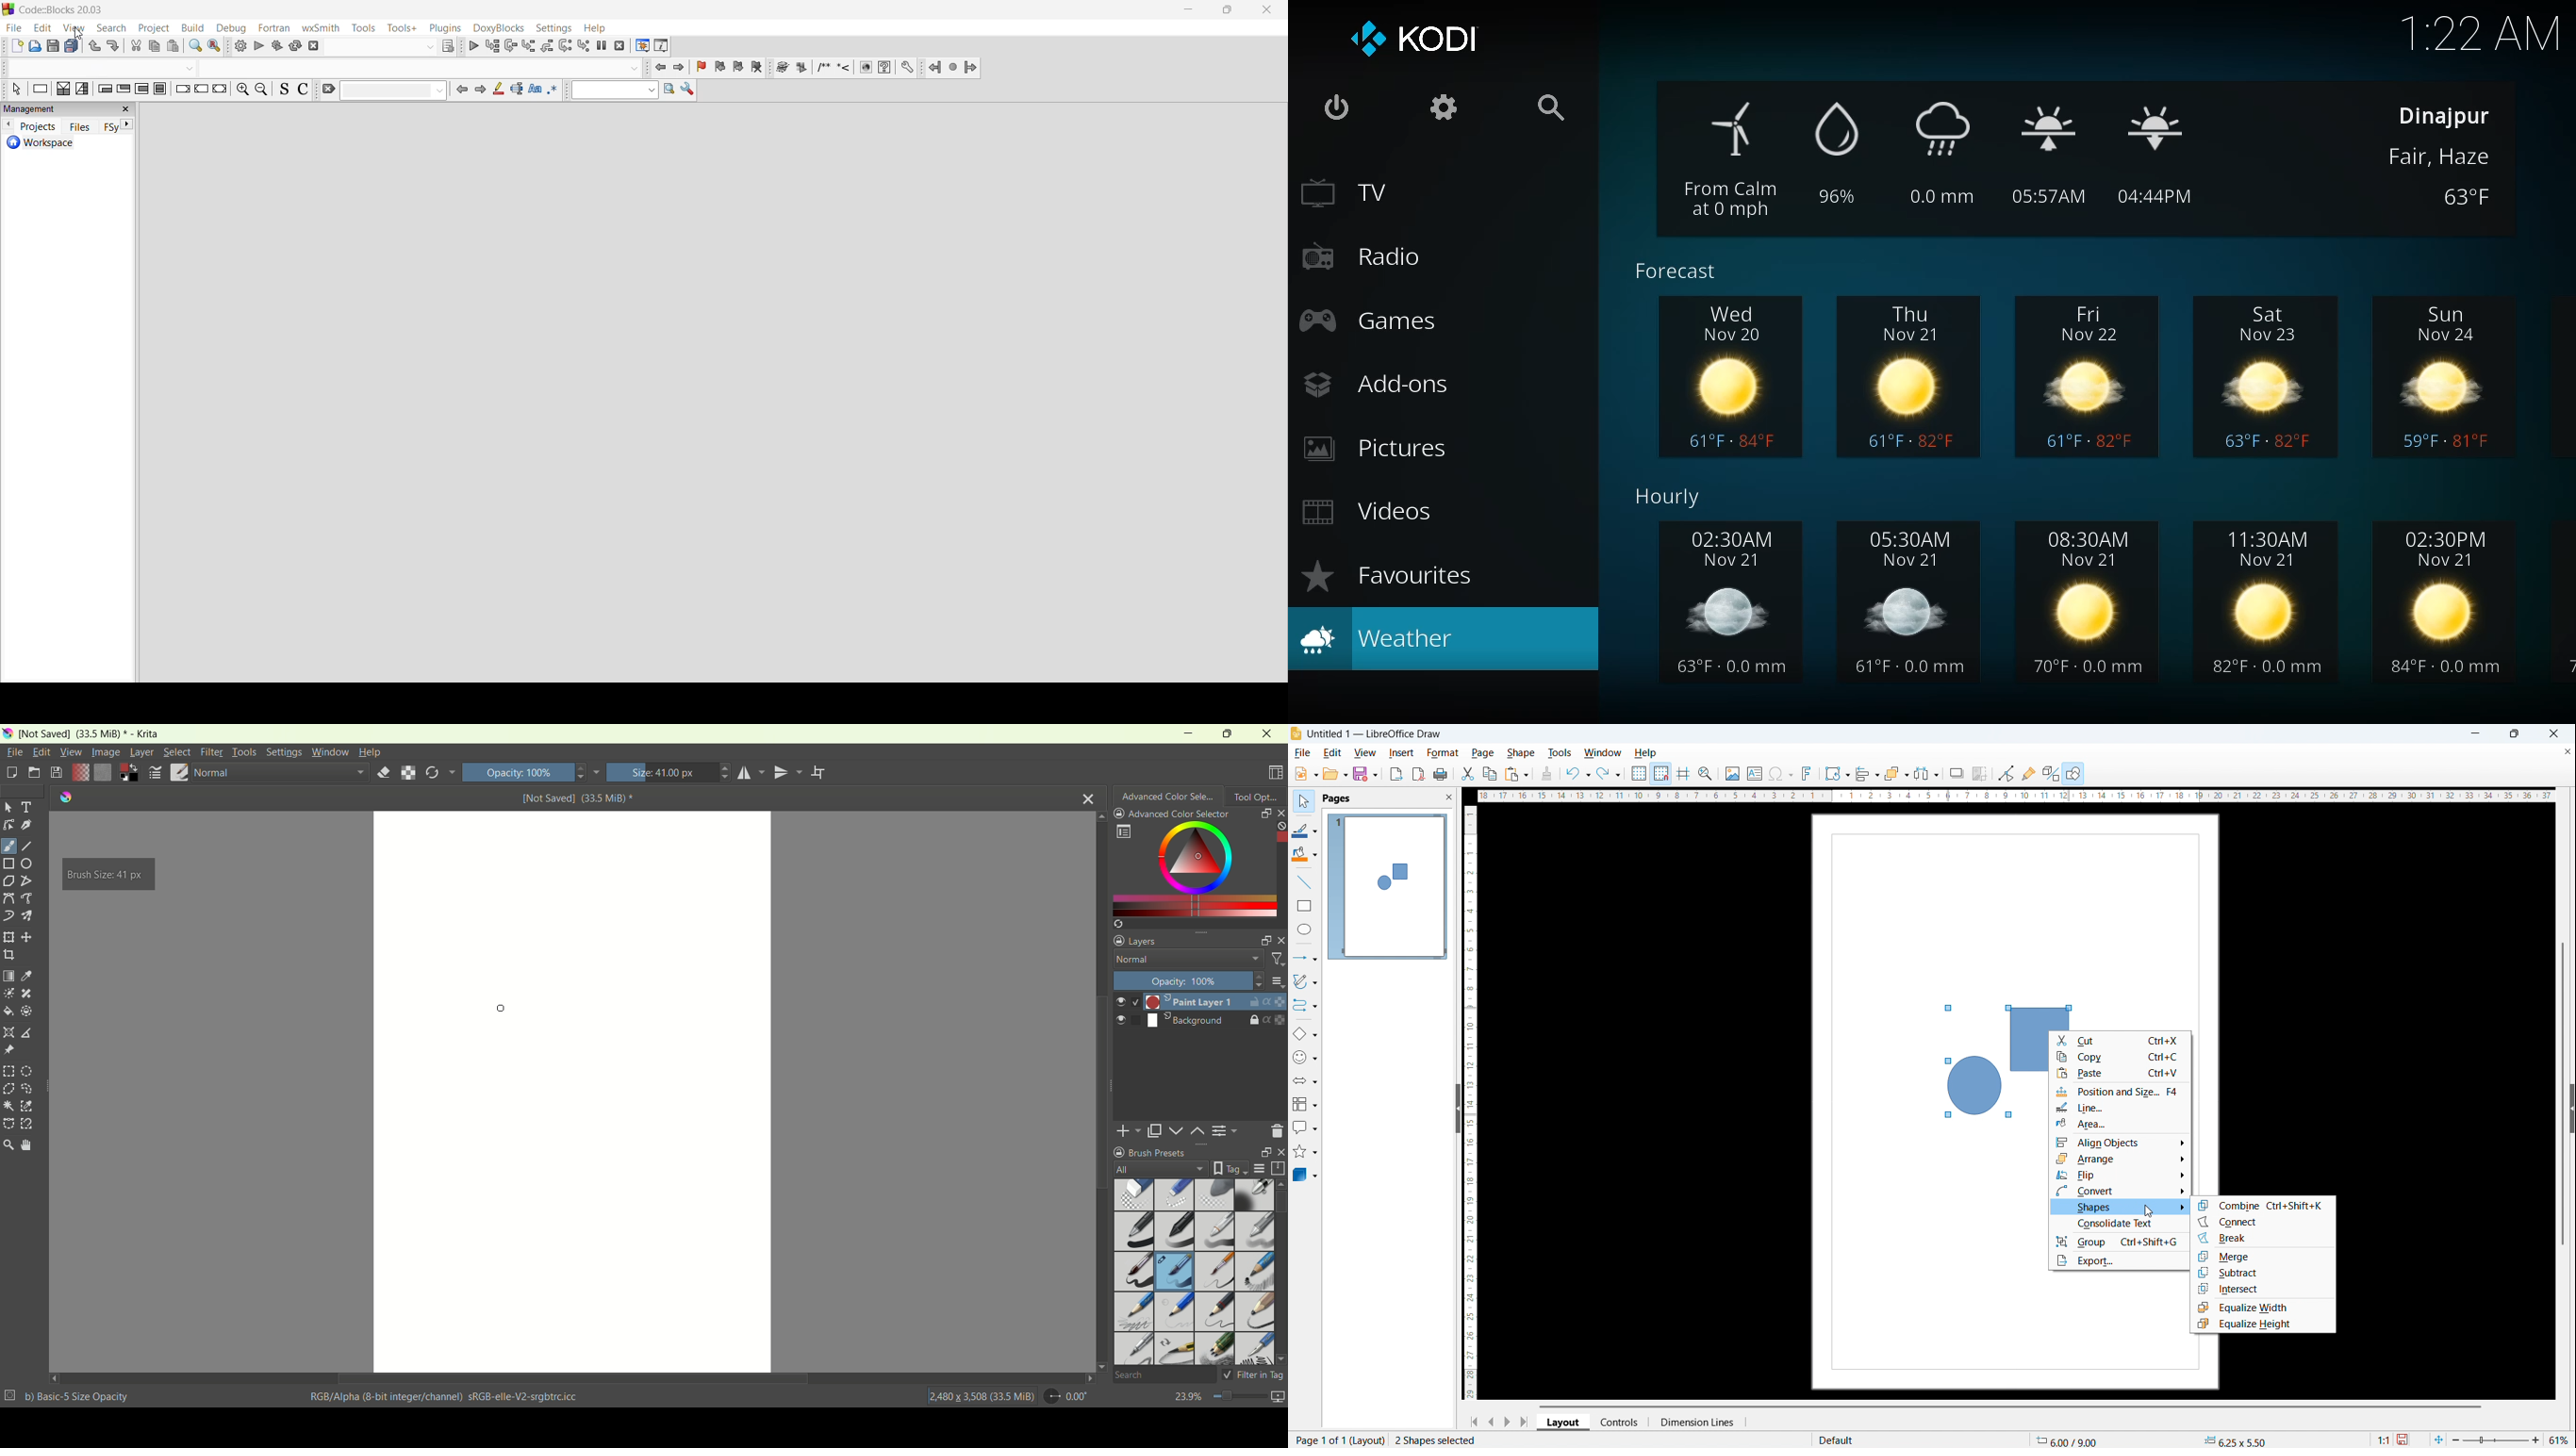 The width and height of the screenshot is (2576, 1456). What do you see at coordinates (29, 1033) in the screenshot?
I see `measure distance between two points` at bounding box center [29, 1033].